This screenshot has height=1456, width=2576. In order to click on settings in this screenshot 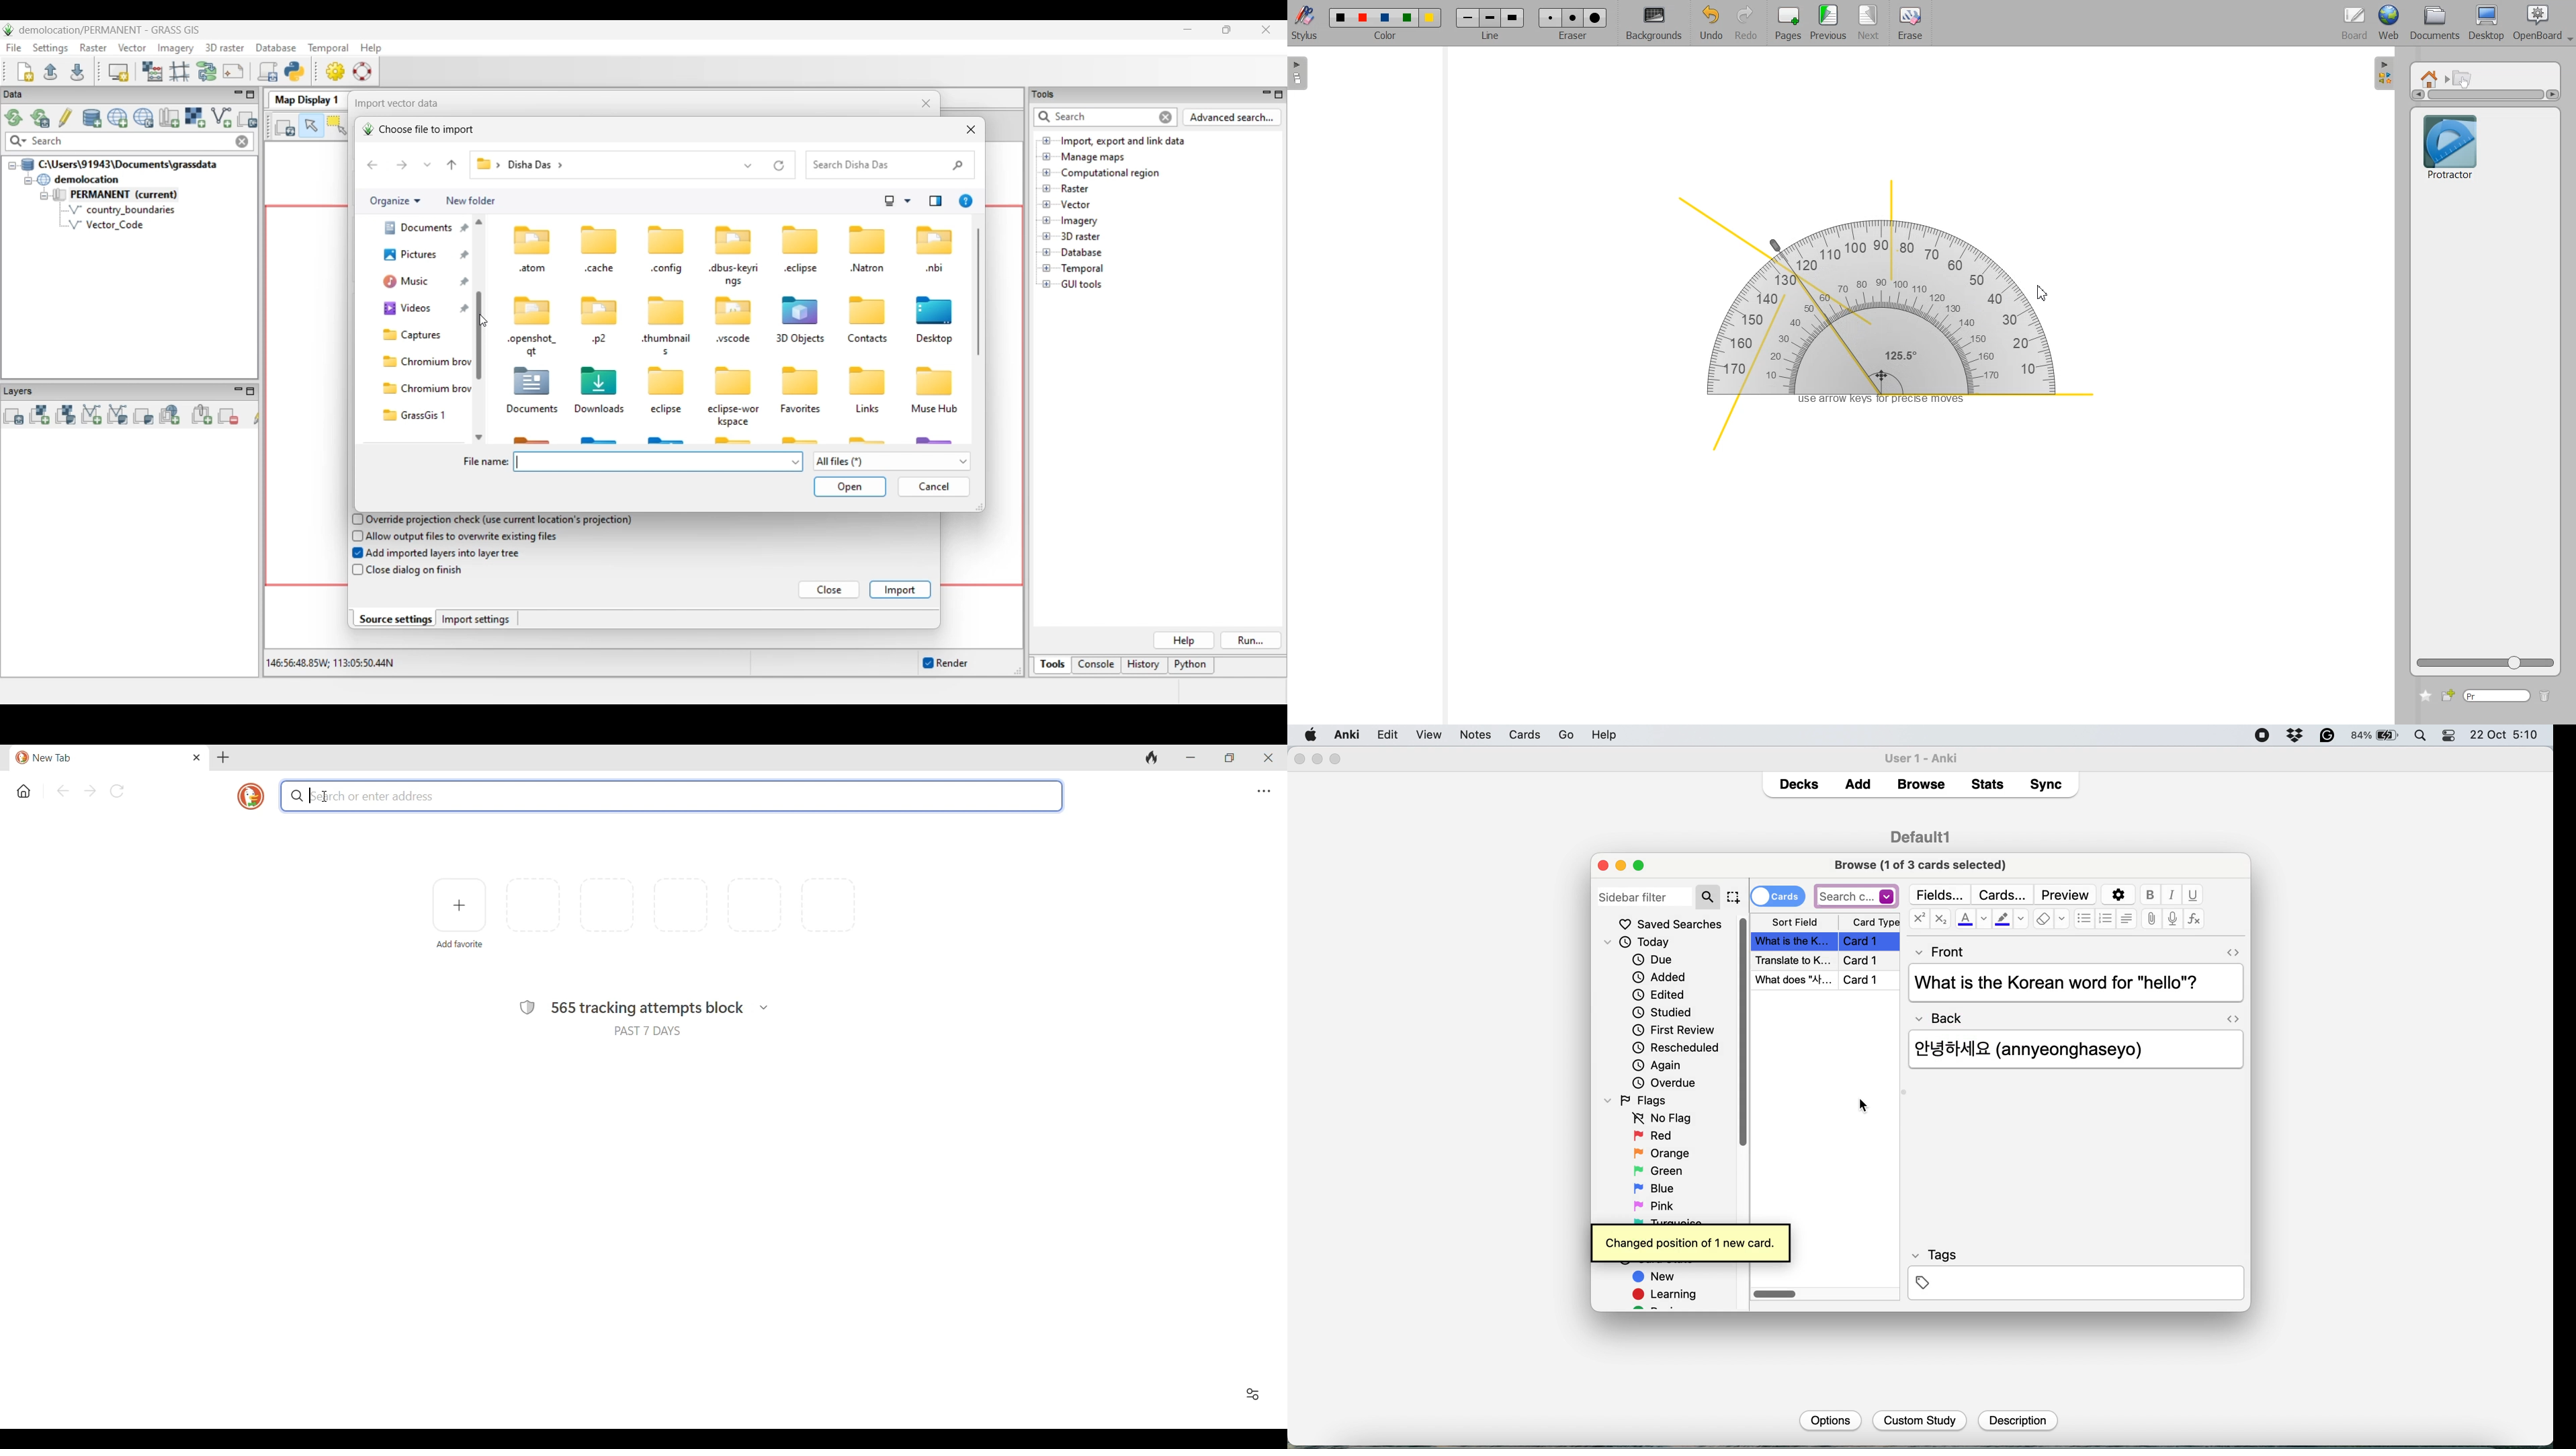, I will do `click(2117, 895)`.